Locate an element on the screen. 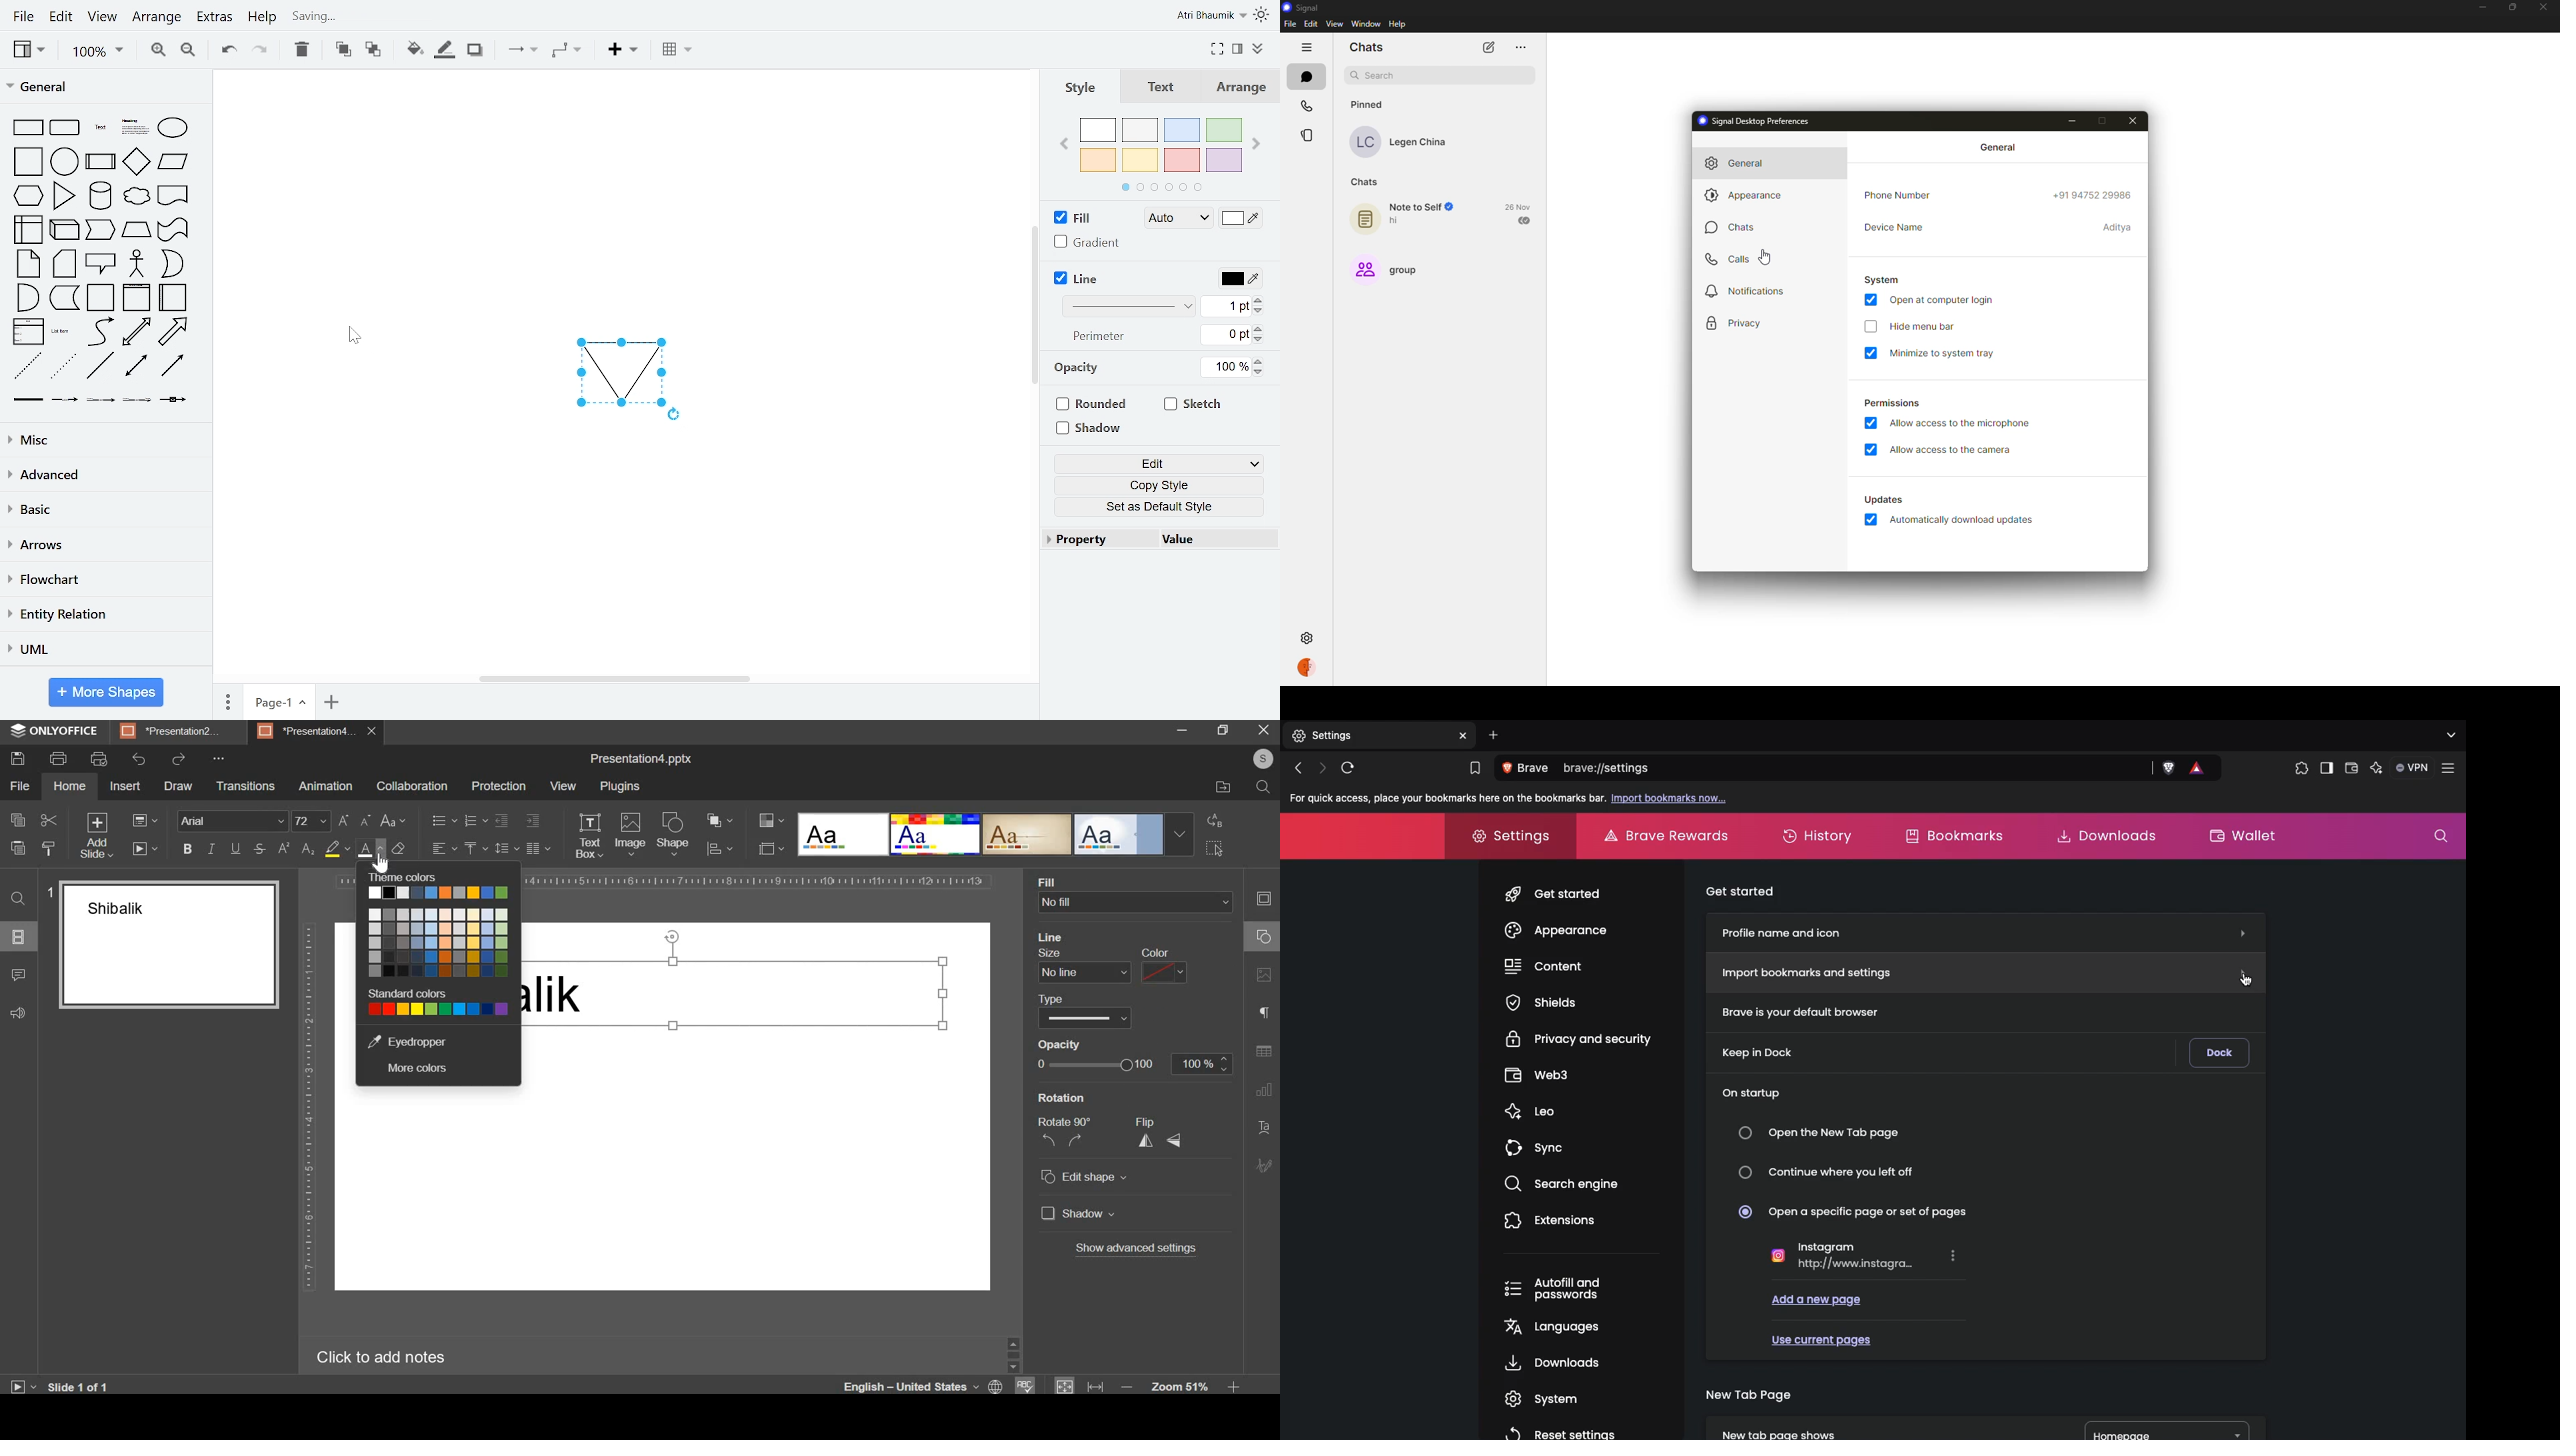 The height and width of the screenshot is (1456, 2576). decrease opacity is located at coordinates (1262, 373).